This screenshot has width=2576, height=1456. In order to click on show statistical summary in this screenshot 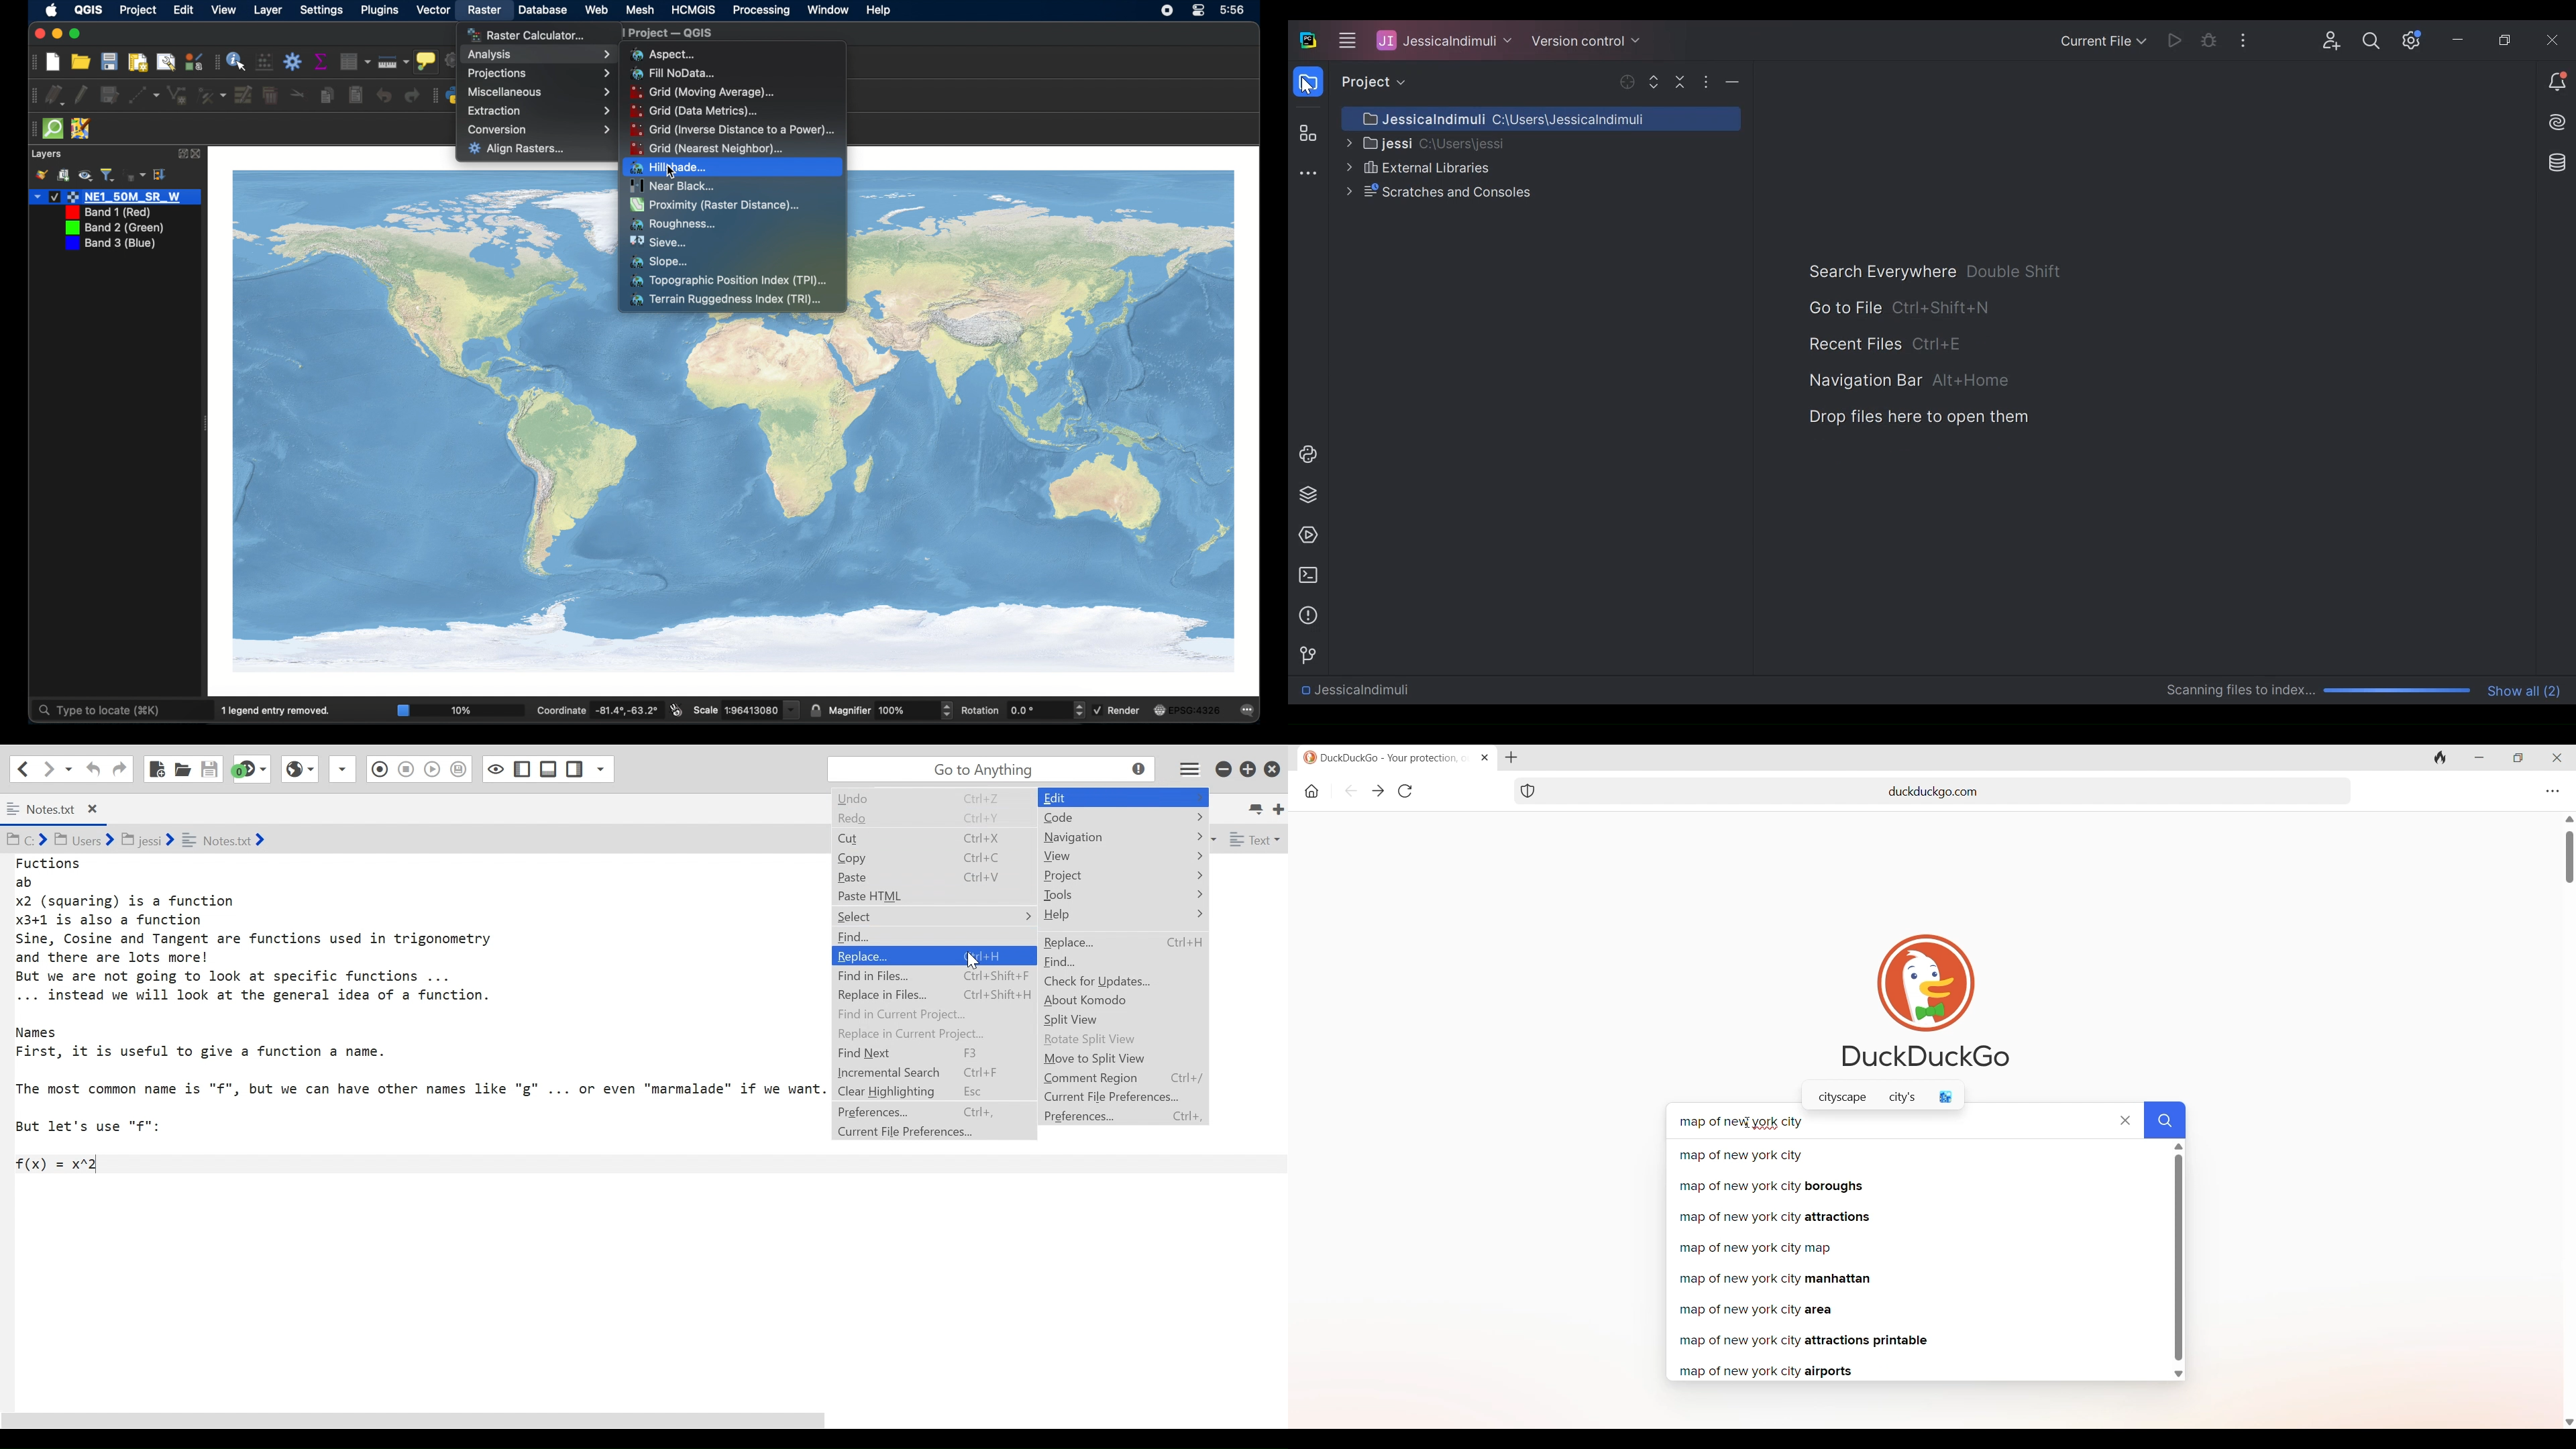, I will do `click(320, 61)`.